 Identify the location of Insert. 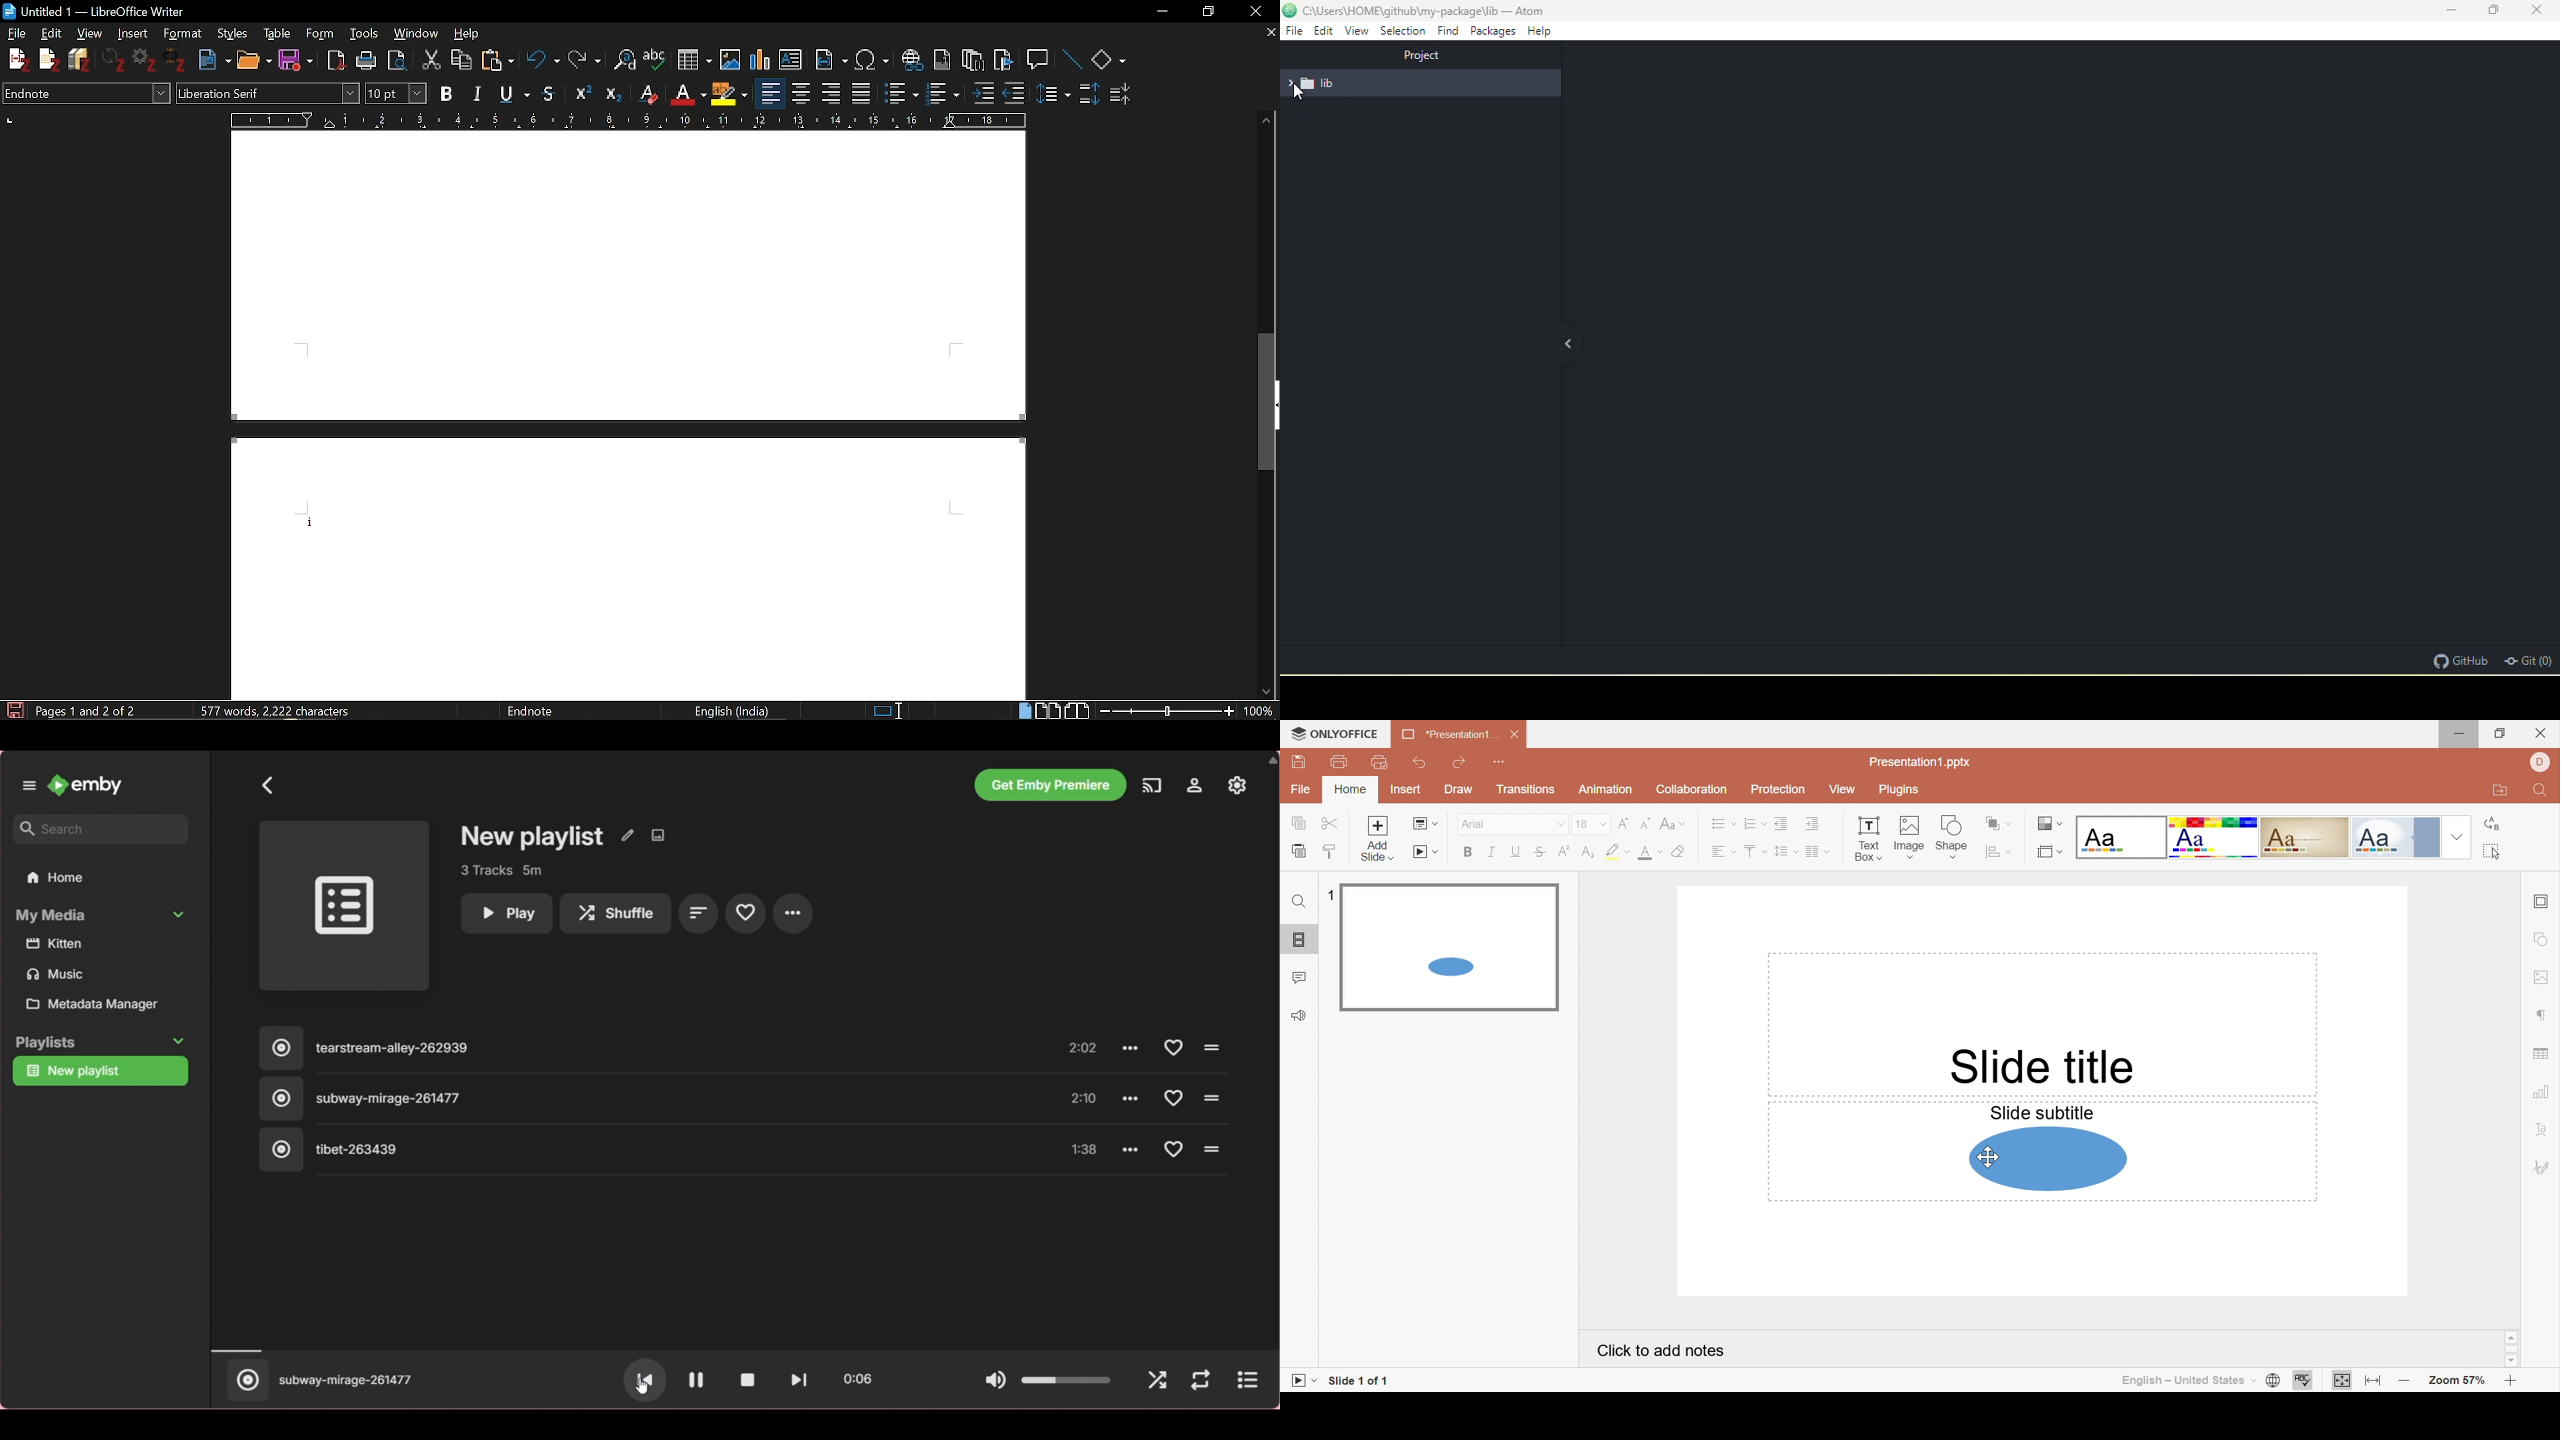
(130, 33).